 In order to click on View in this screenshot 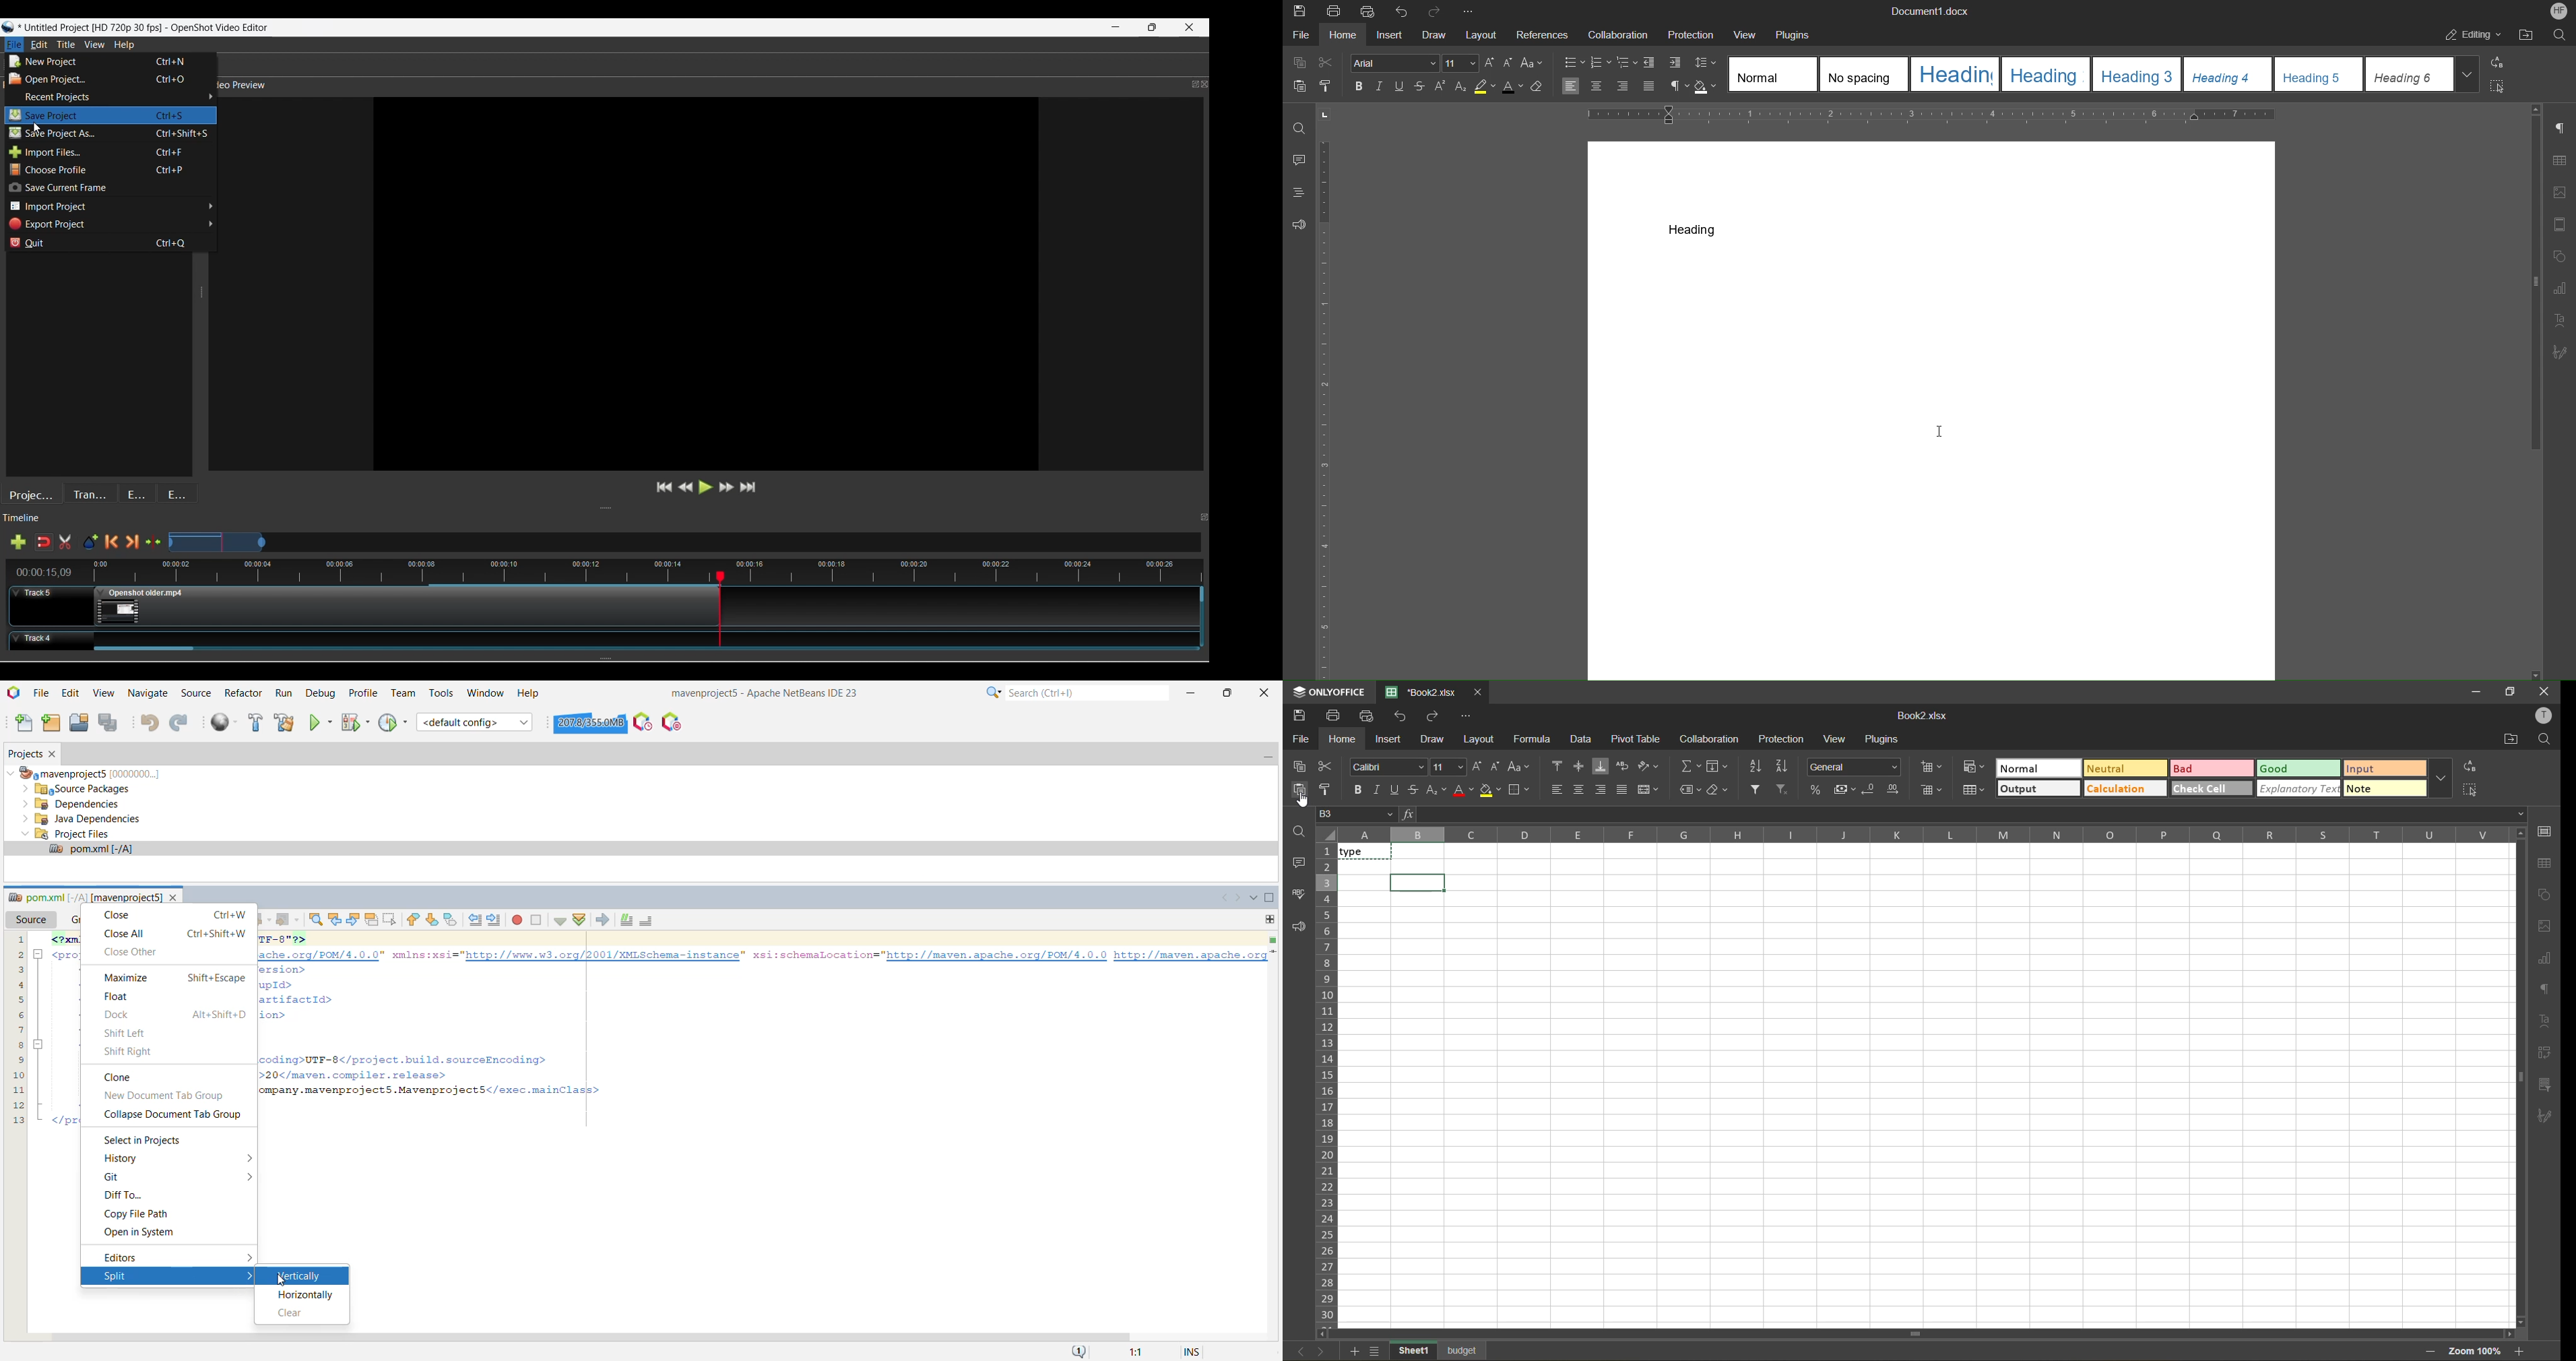, I will do `click(1745, 33)`.